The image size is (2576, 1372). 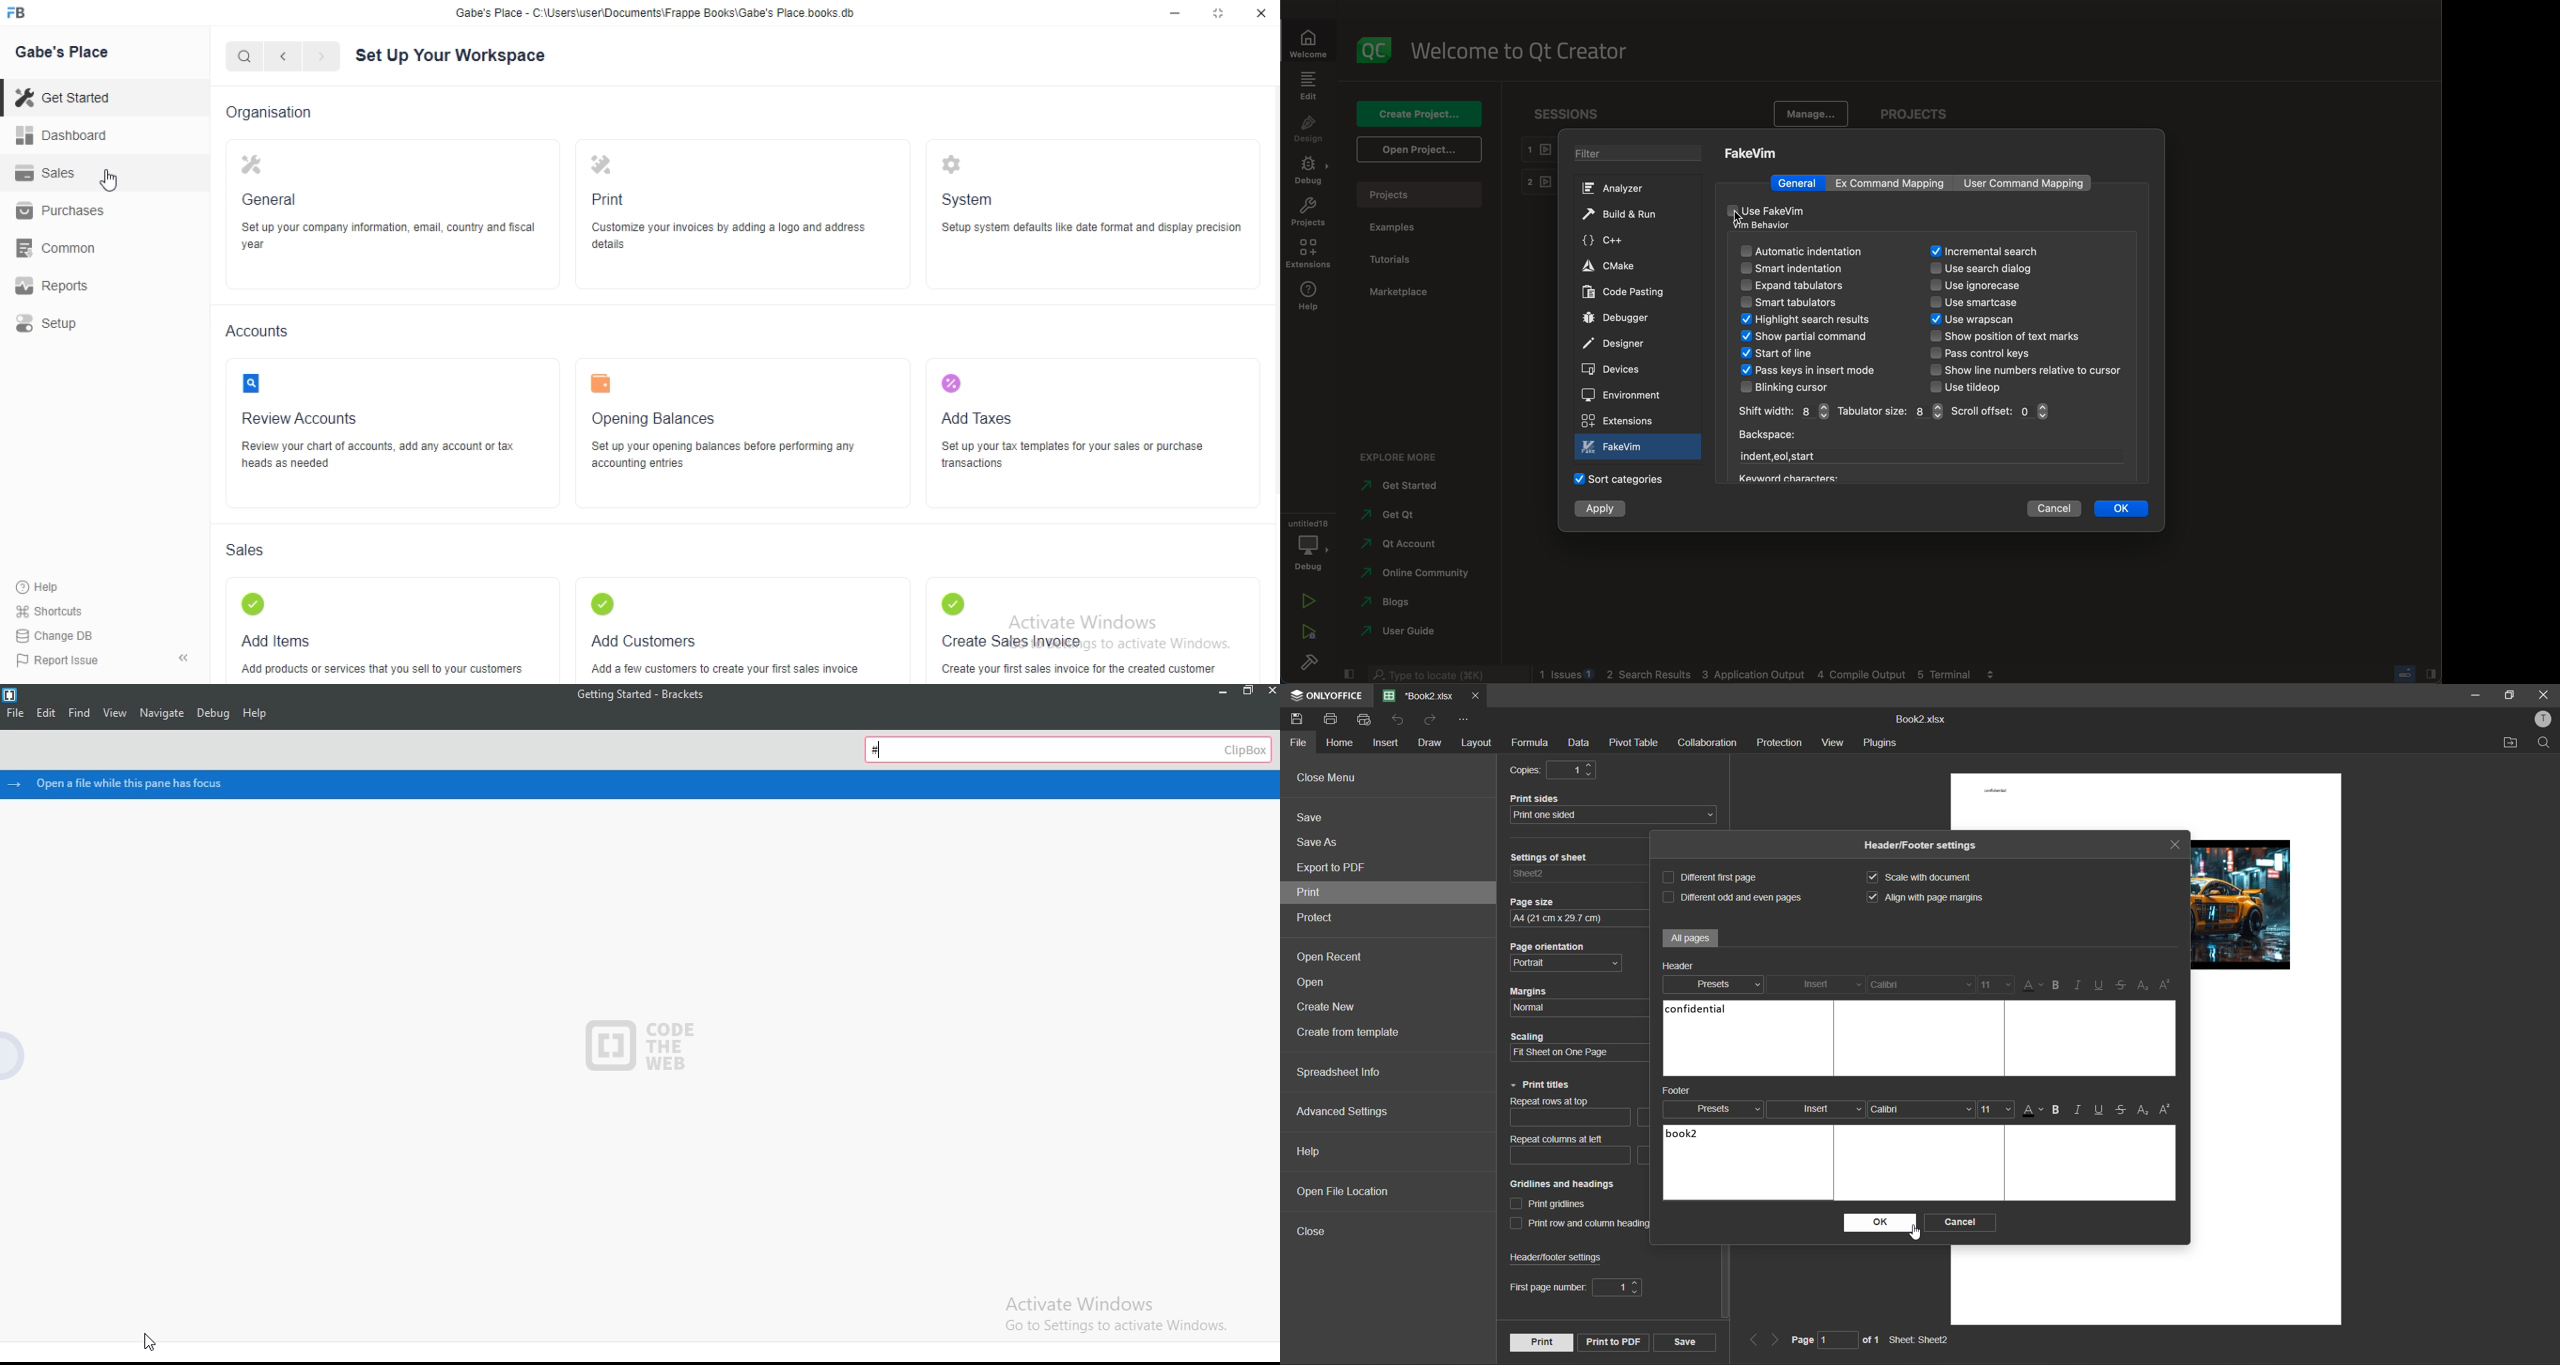 I want to click on fakeVim, so click(x=1753, y=153).